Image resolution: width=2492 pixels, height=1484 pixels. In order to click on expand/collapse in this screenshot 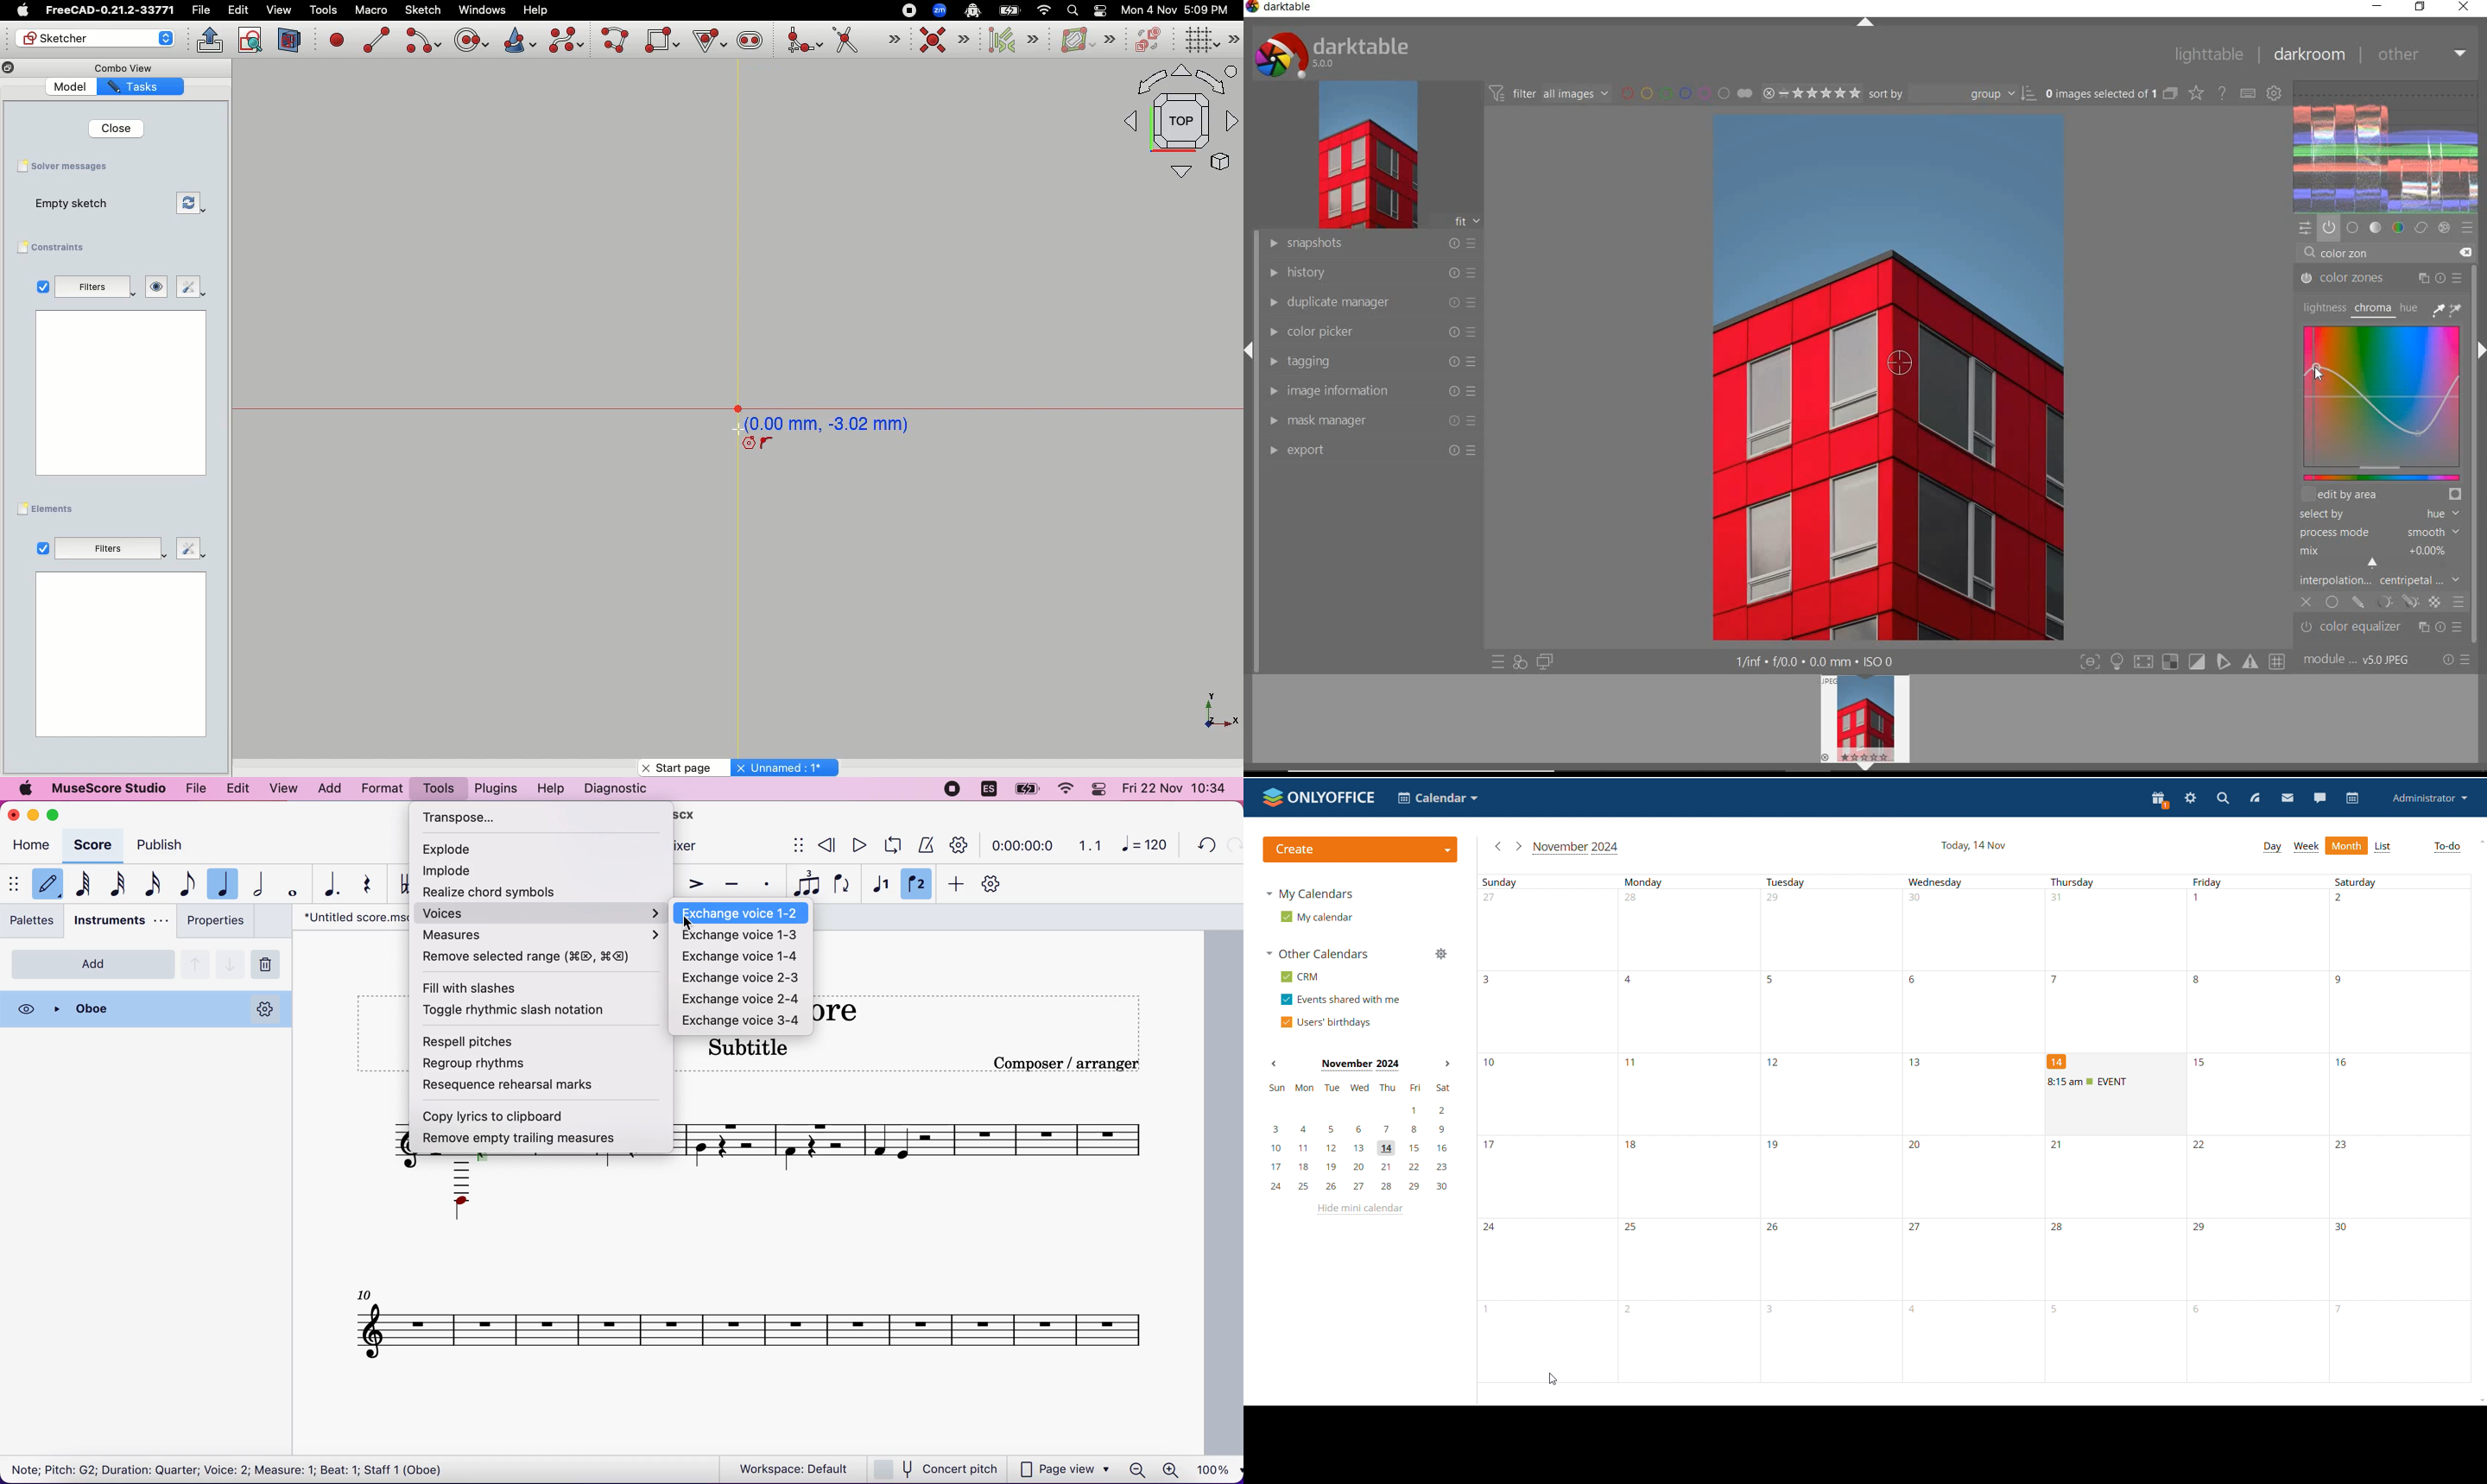, I will do `click(1251, 352)`.